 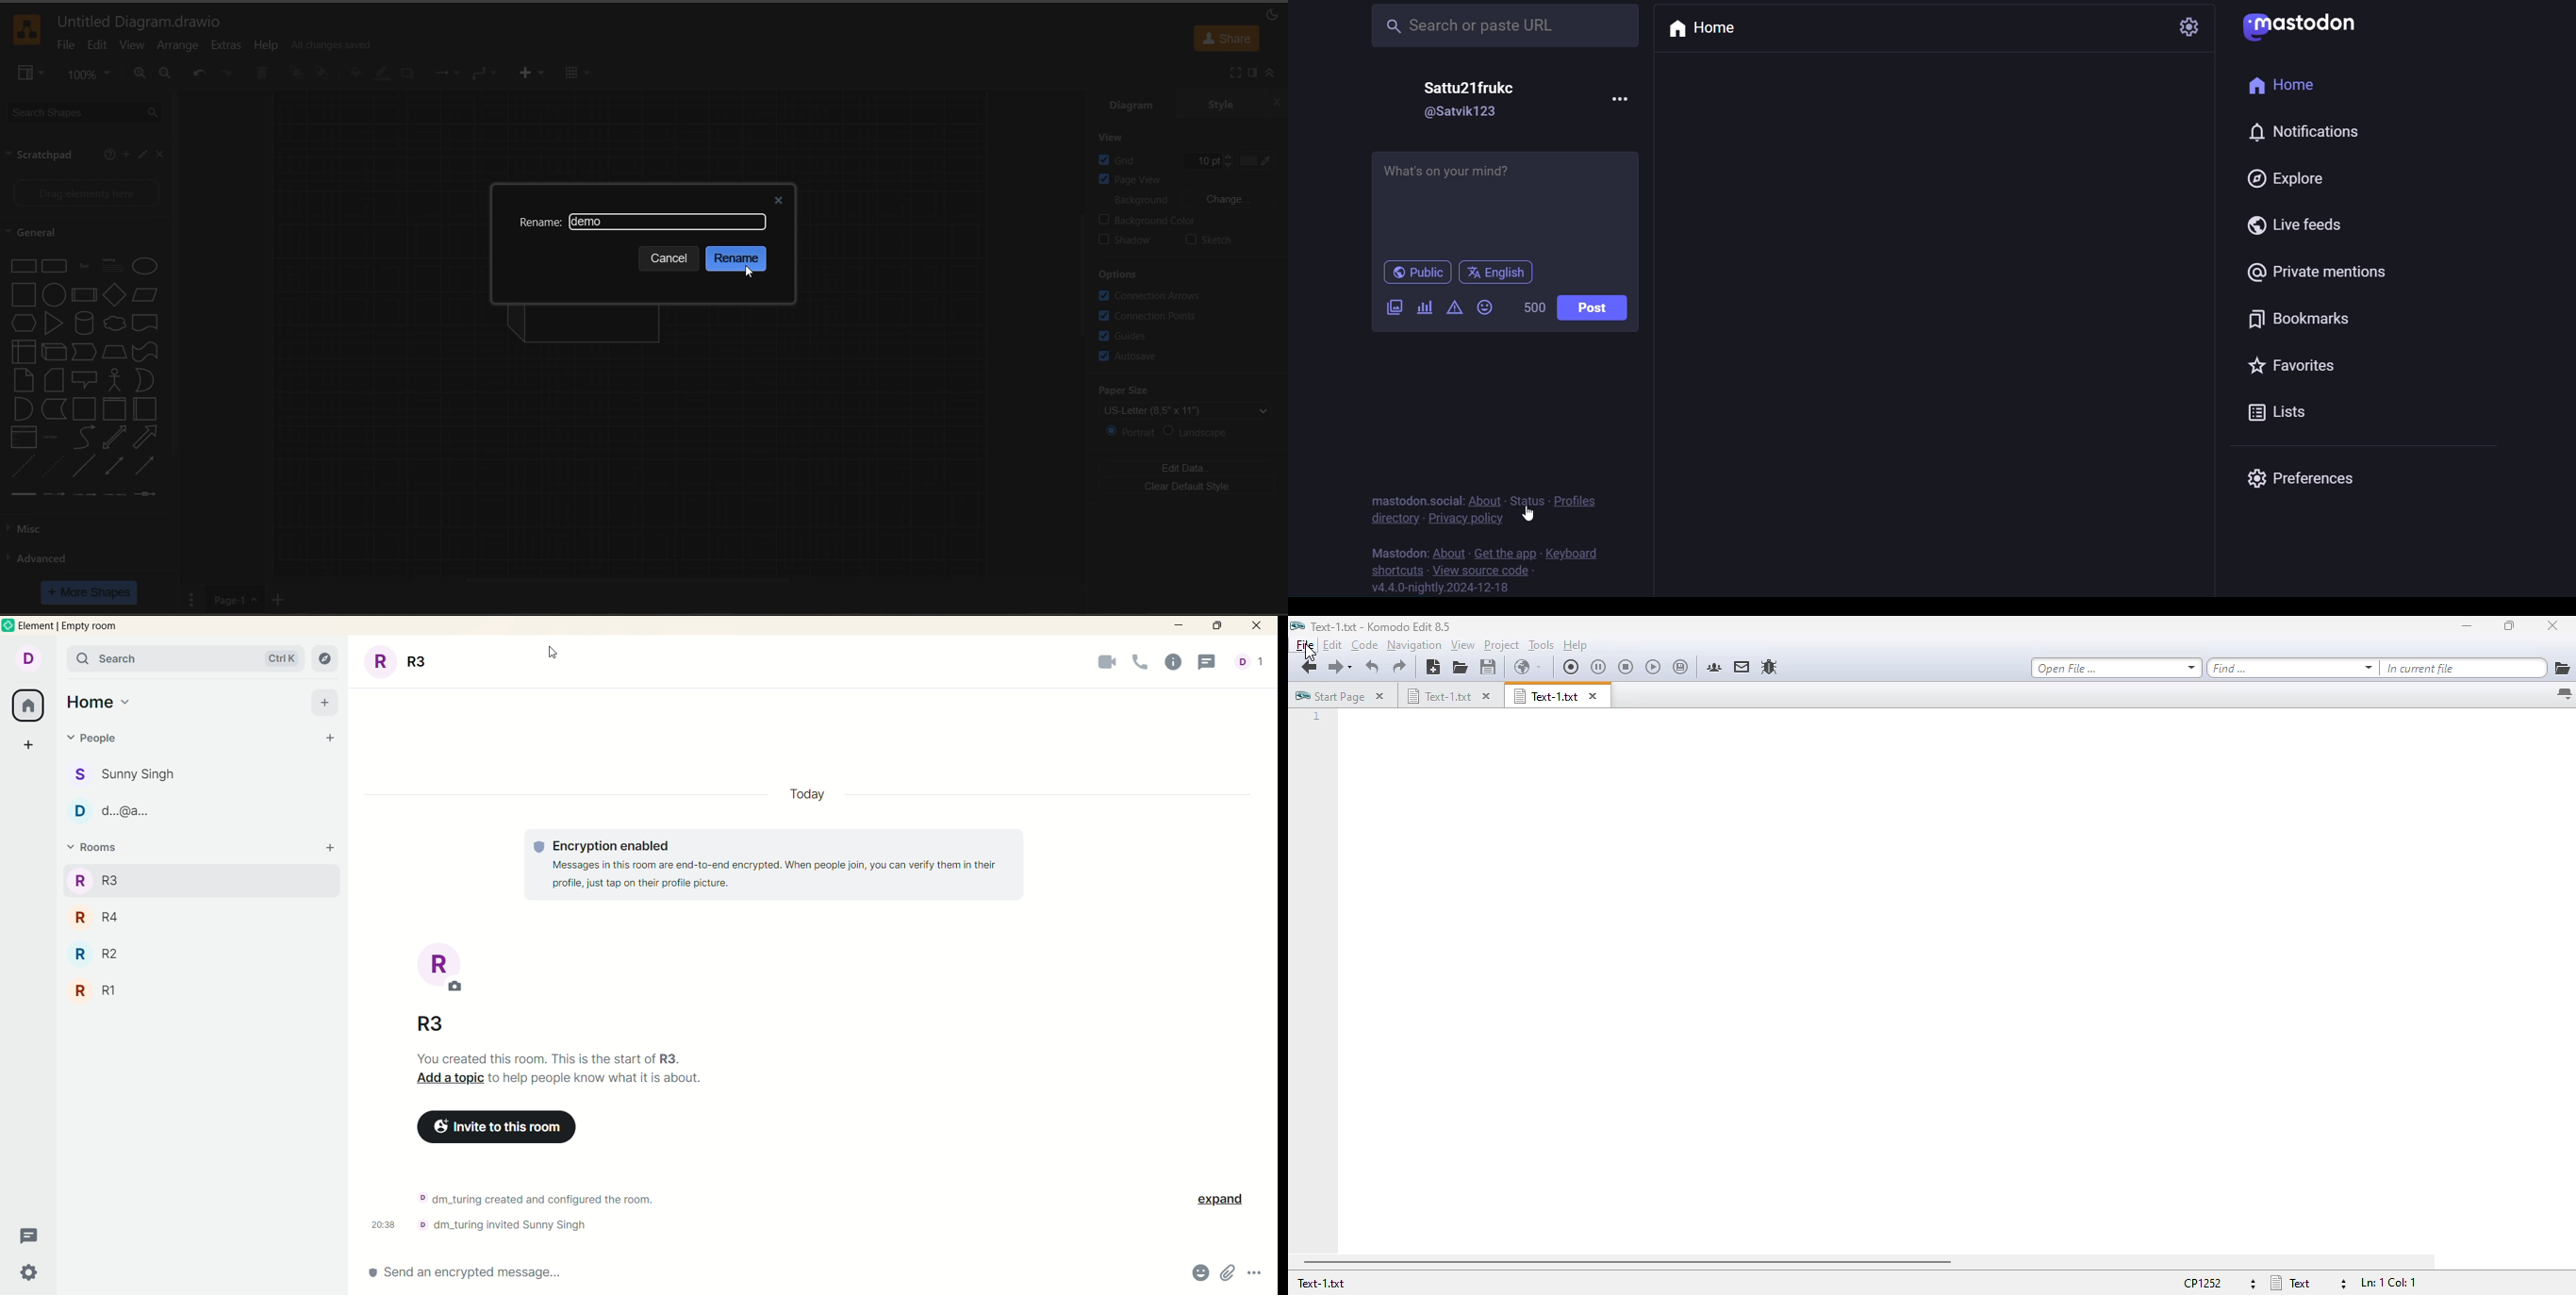 I want to click on play last macro, so click(x=1654, y=668).